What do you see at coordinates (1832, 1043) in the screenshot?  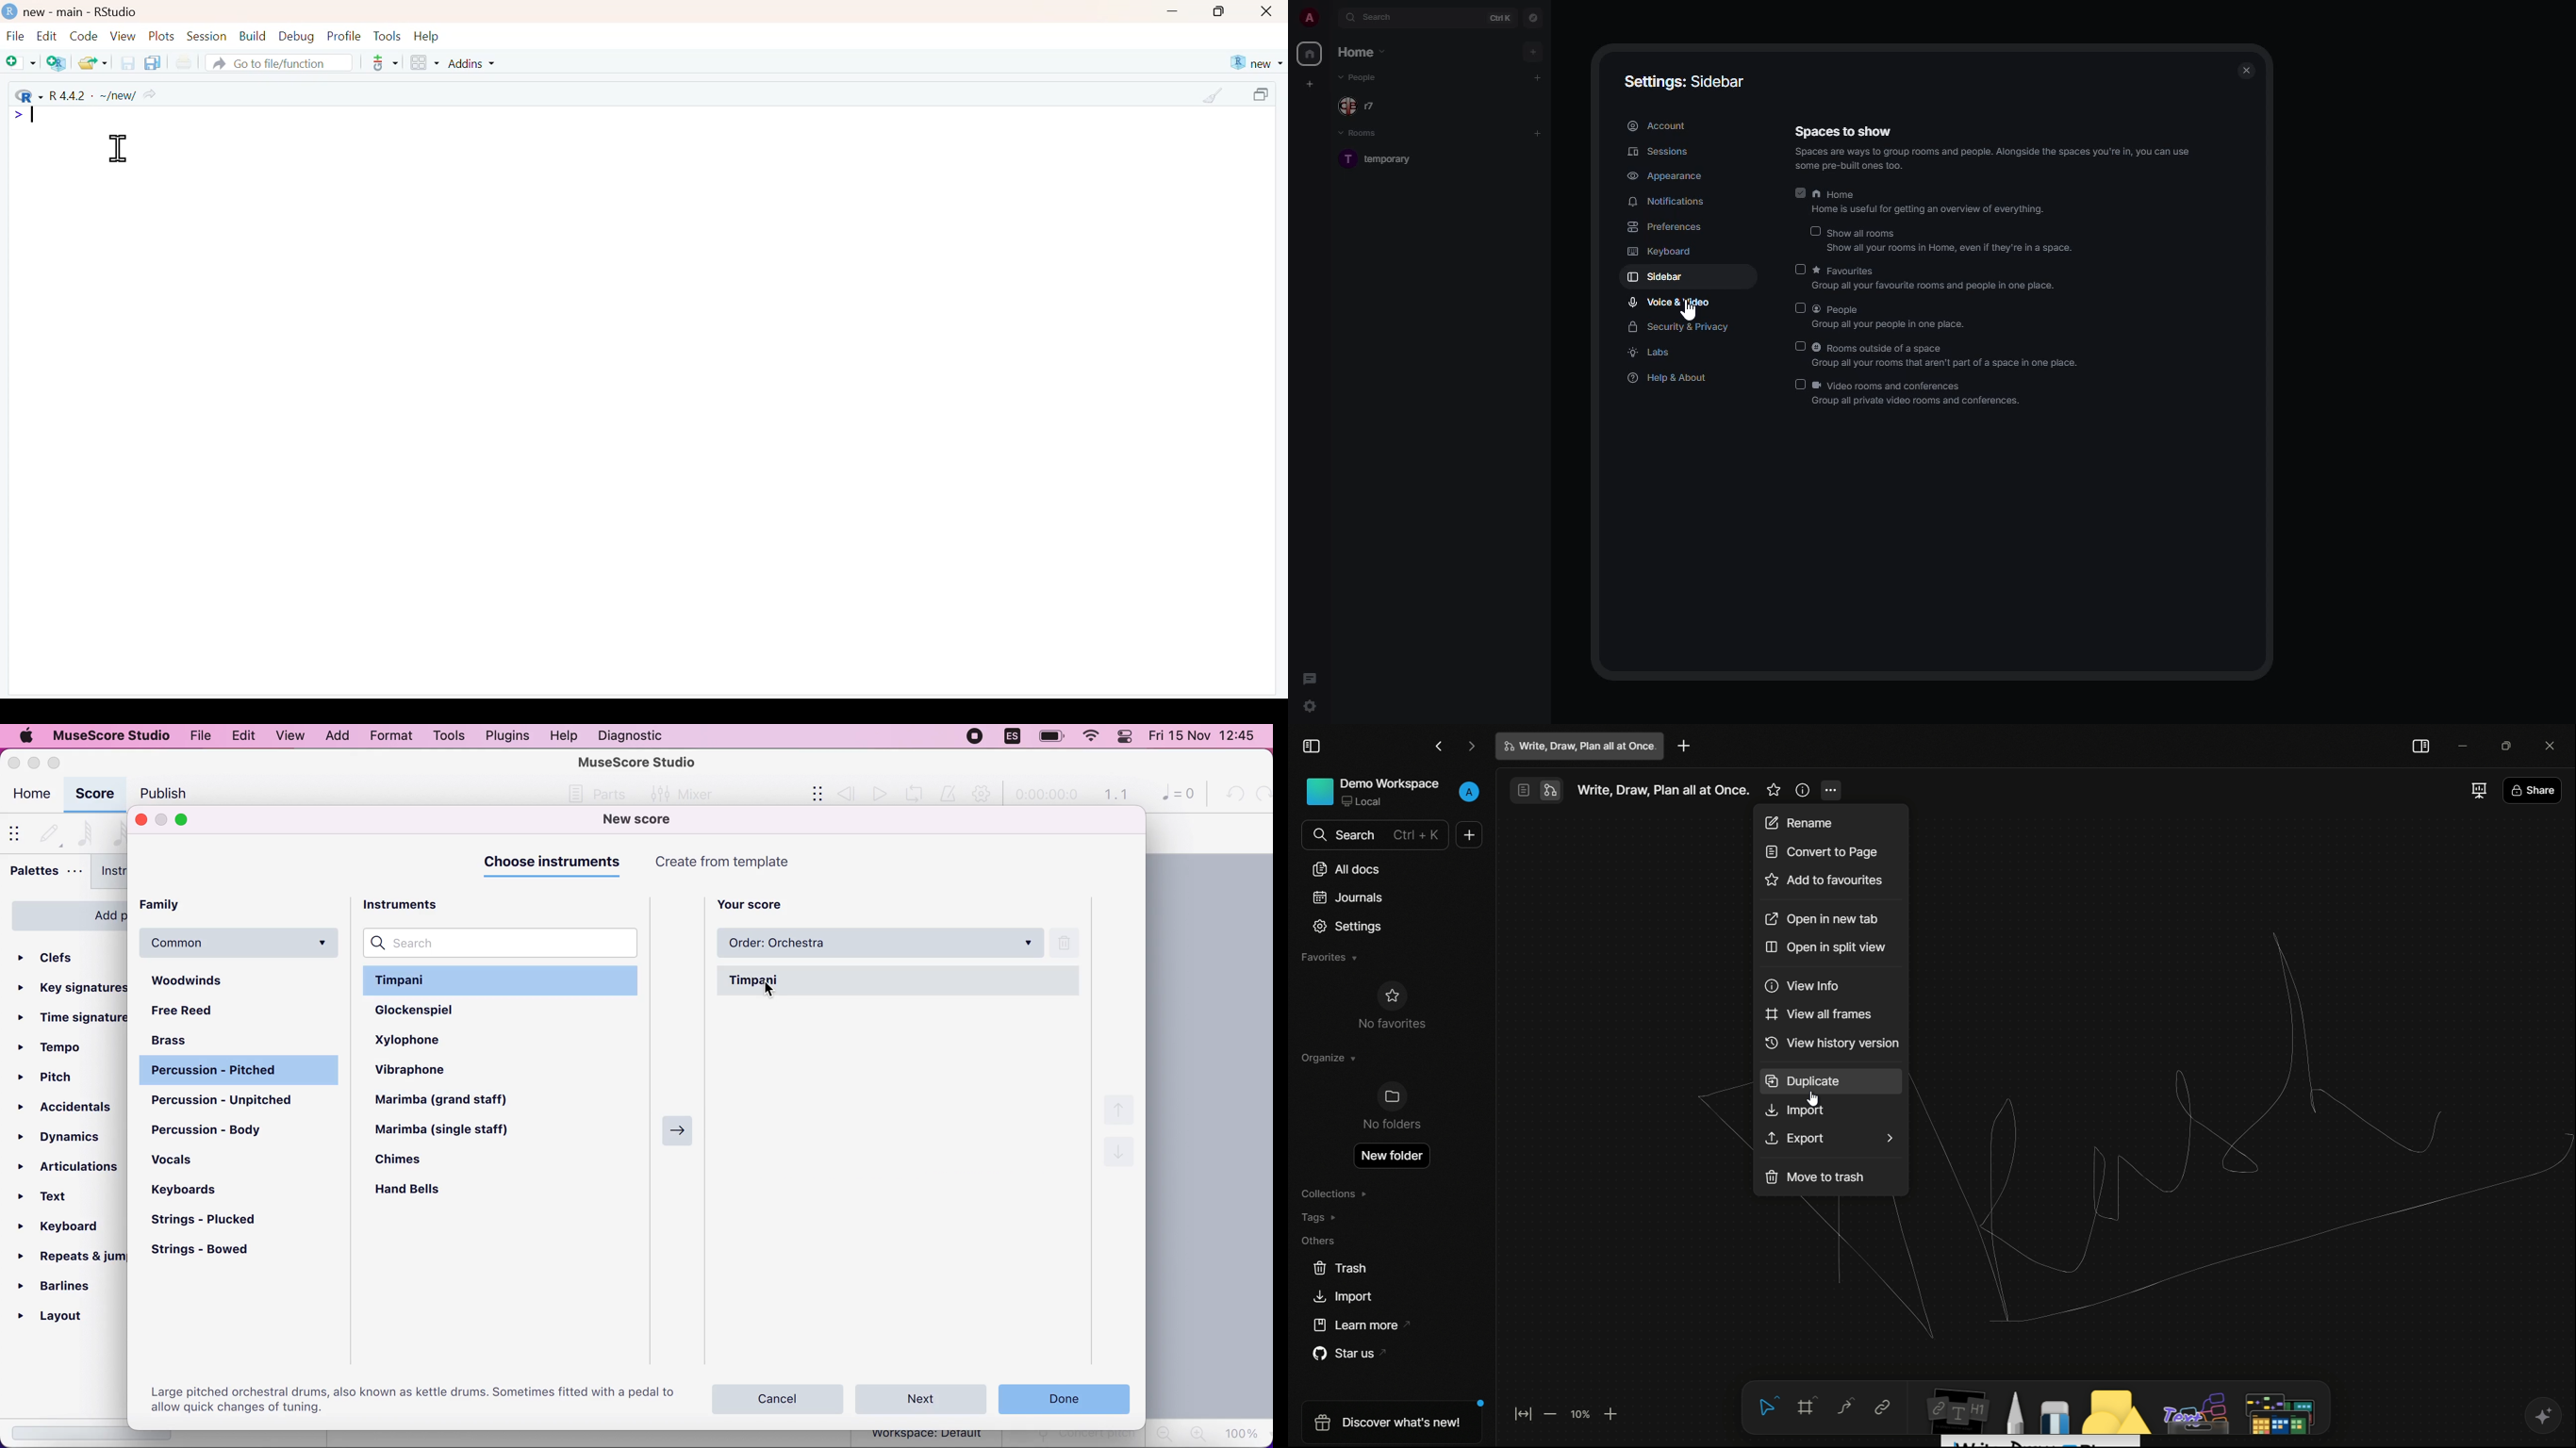 I see `view history version` at bounding box center [1832, 1043].